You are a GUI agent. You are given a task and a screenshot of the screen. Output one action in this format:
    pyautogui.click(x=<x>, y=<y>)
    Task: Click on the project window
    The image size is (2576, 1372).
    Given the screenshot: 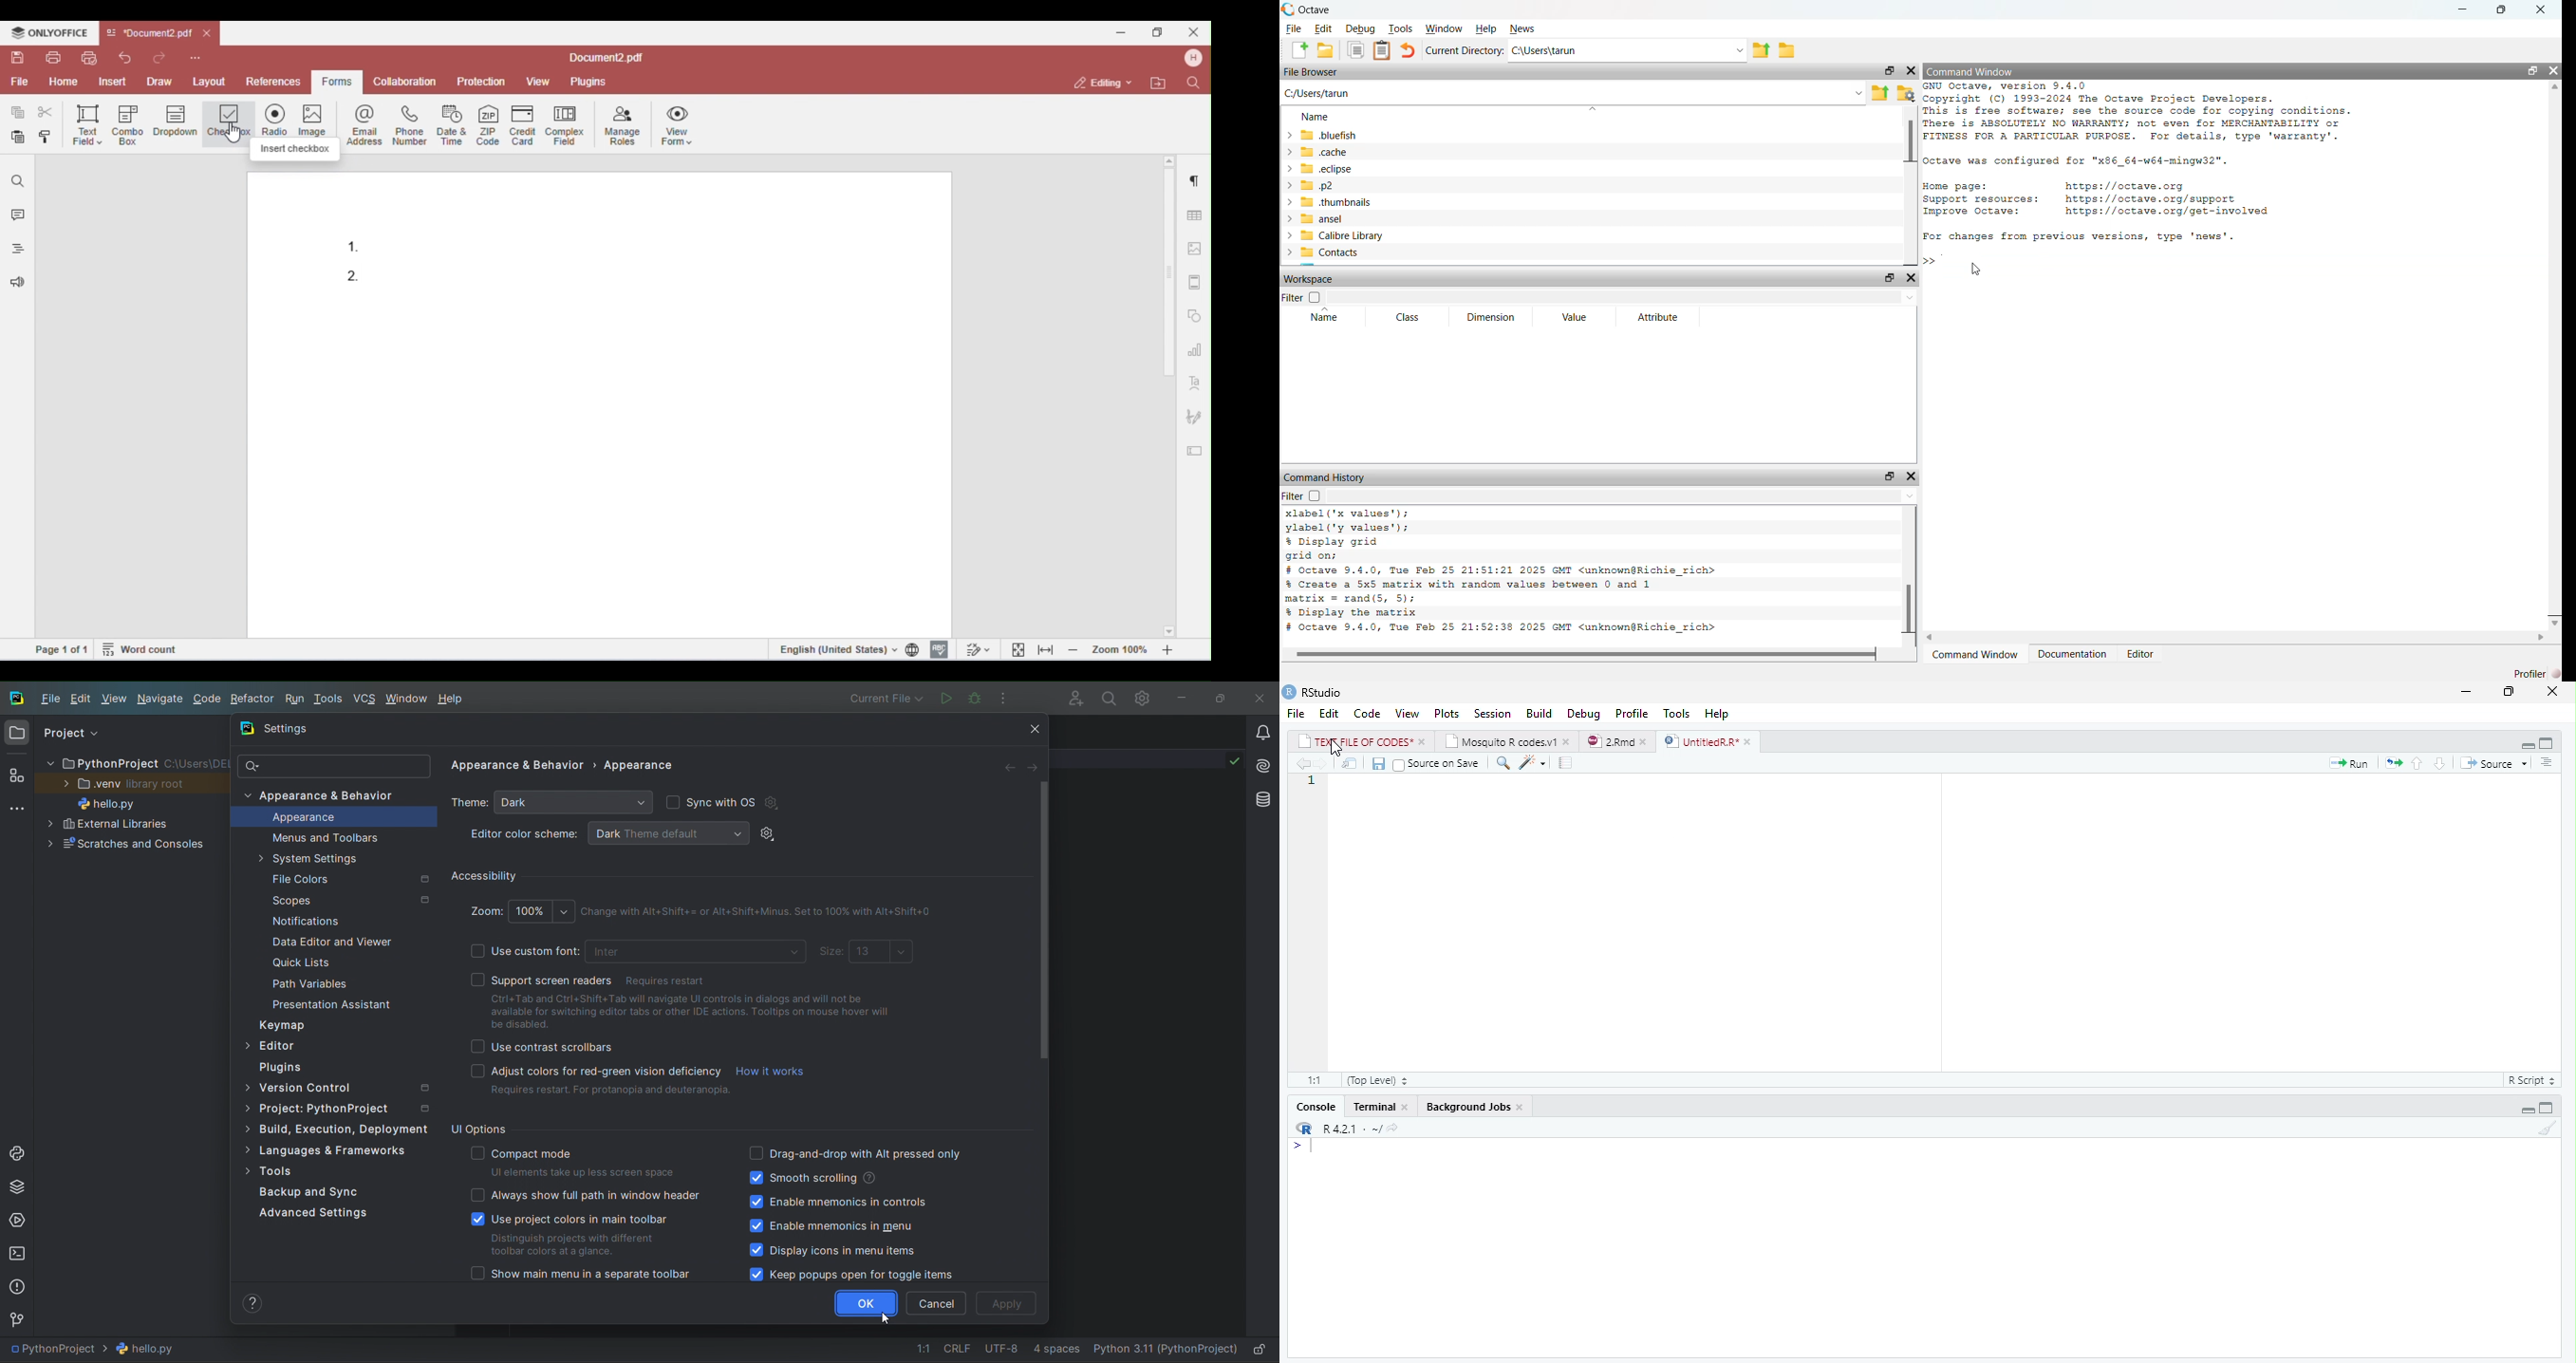 What is the action you would take?
    pyautogui.click(x=17, y=731)
    